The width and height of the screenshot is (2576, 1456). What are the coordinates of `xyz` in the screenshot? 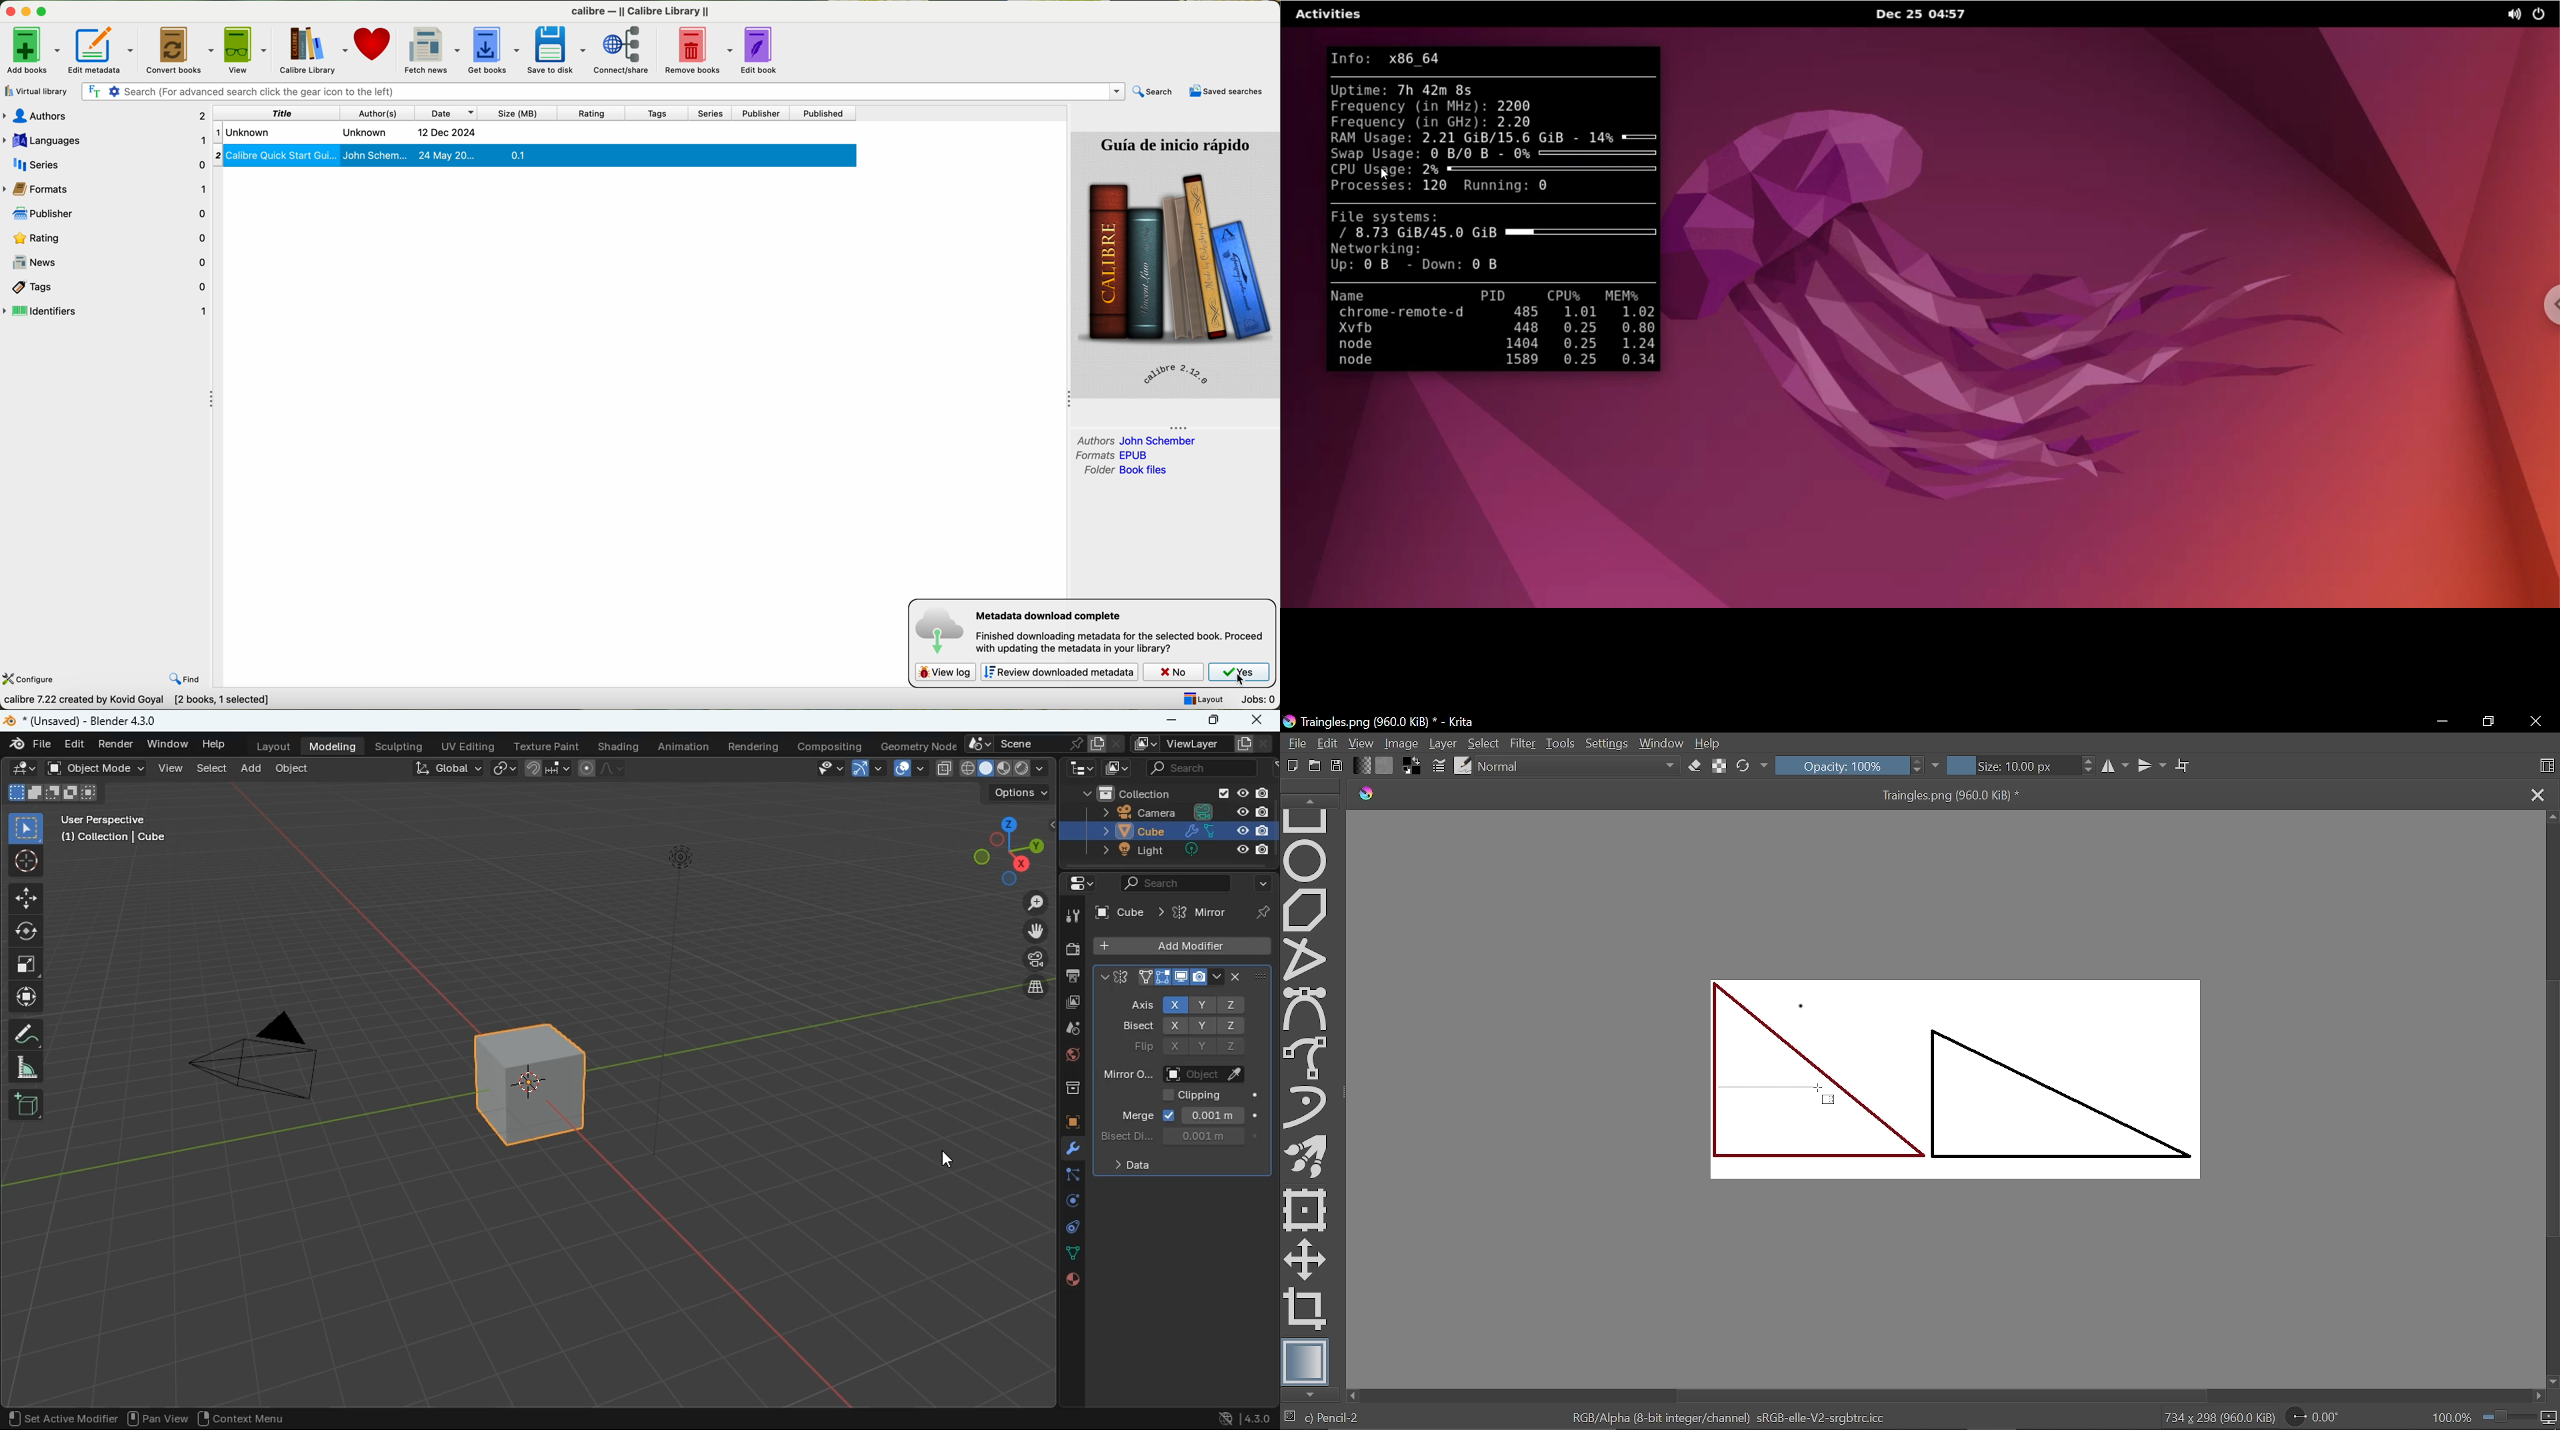 It's located at (1203, 1005).